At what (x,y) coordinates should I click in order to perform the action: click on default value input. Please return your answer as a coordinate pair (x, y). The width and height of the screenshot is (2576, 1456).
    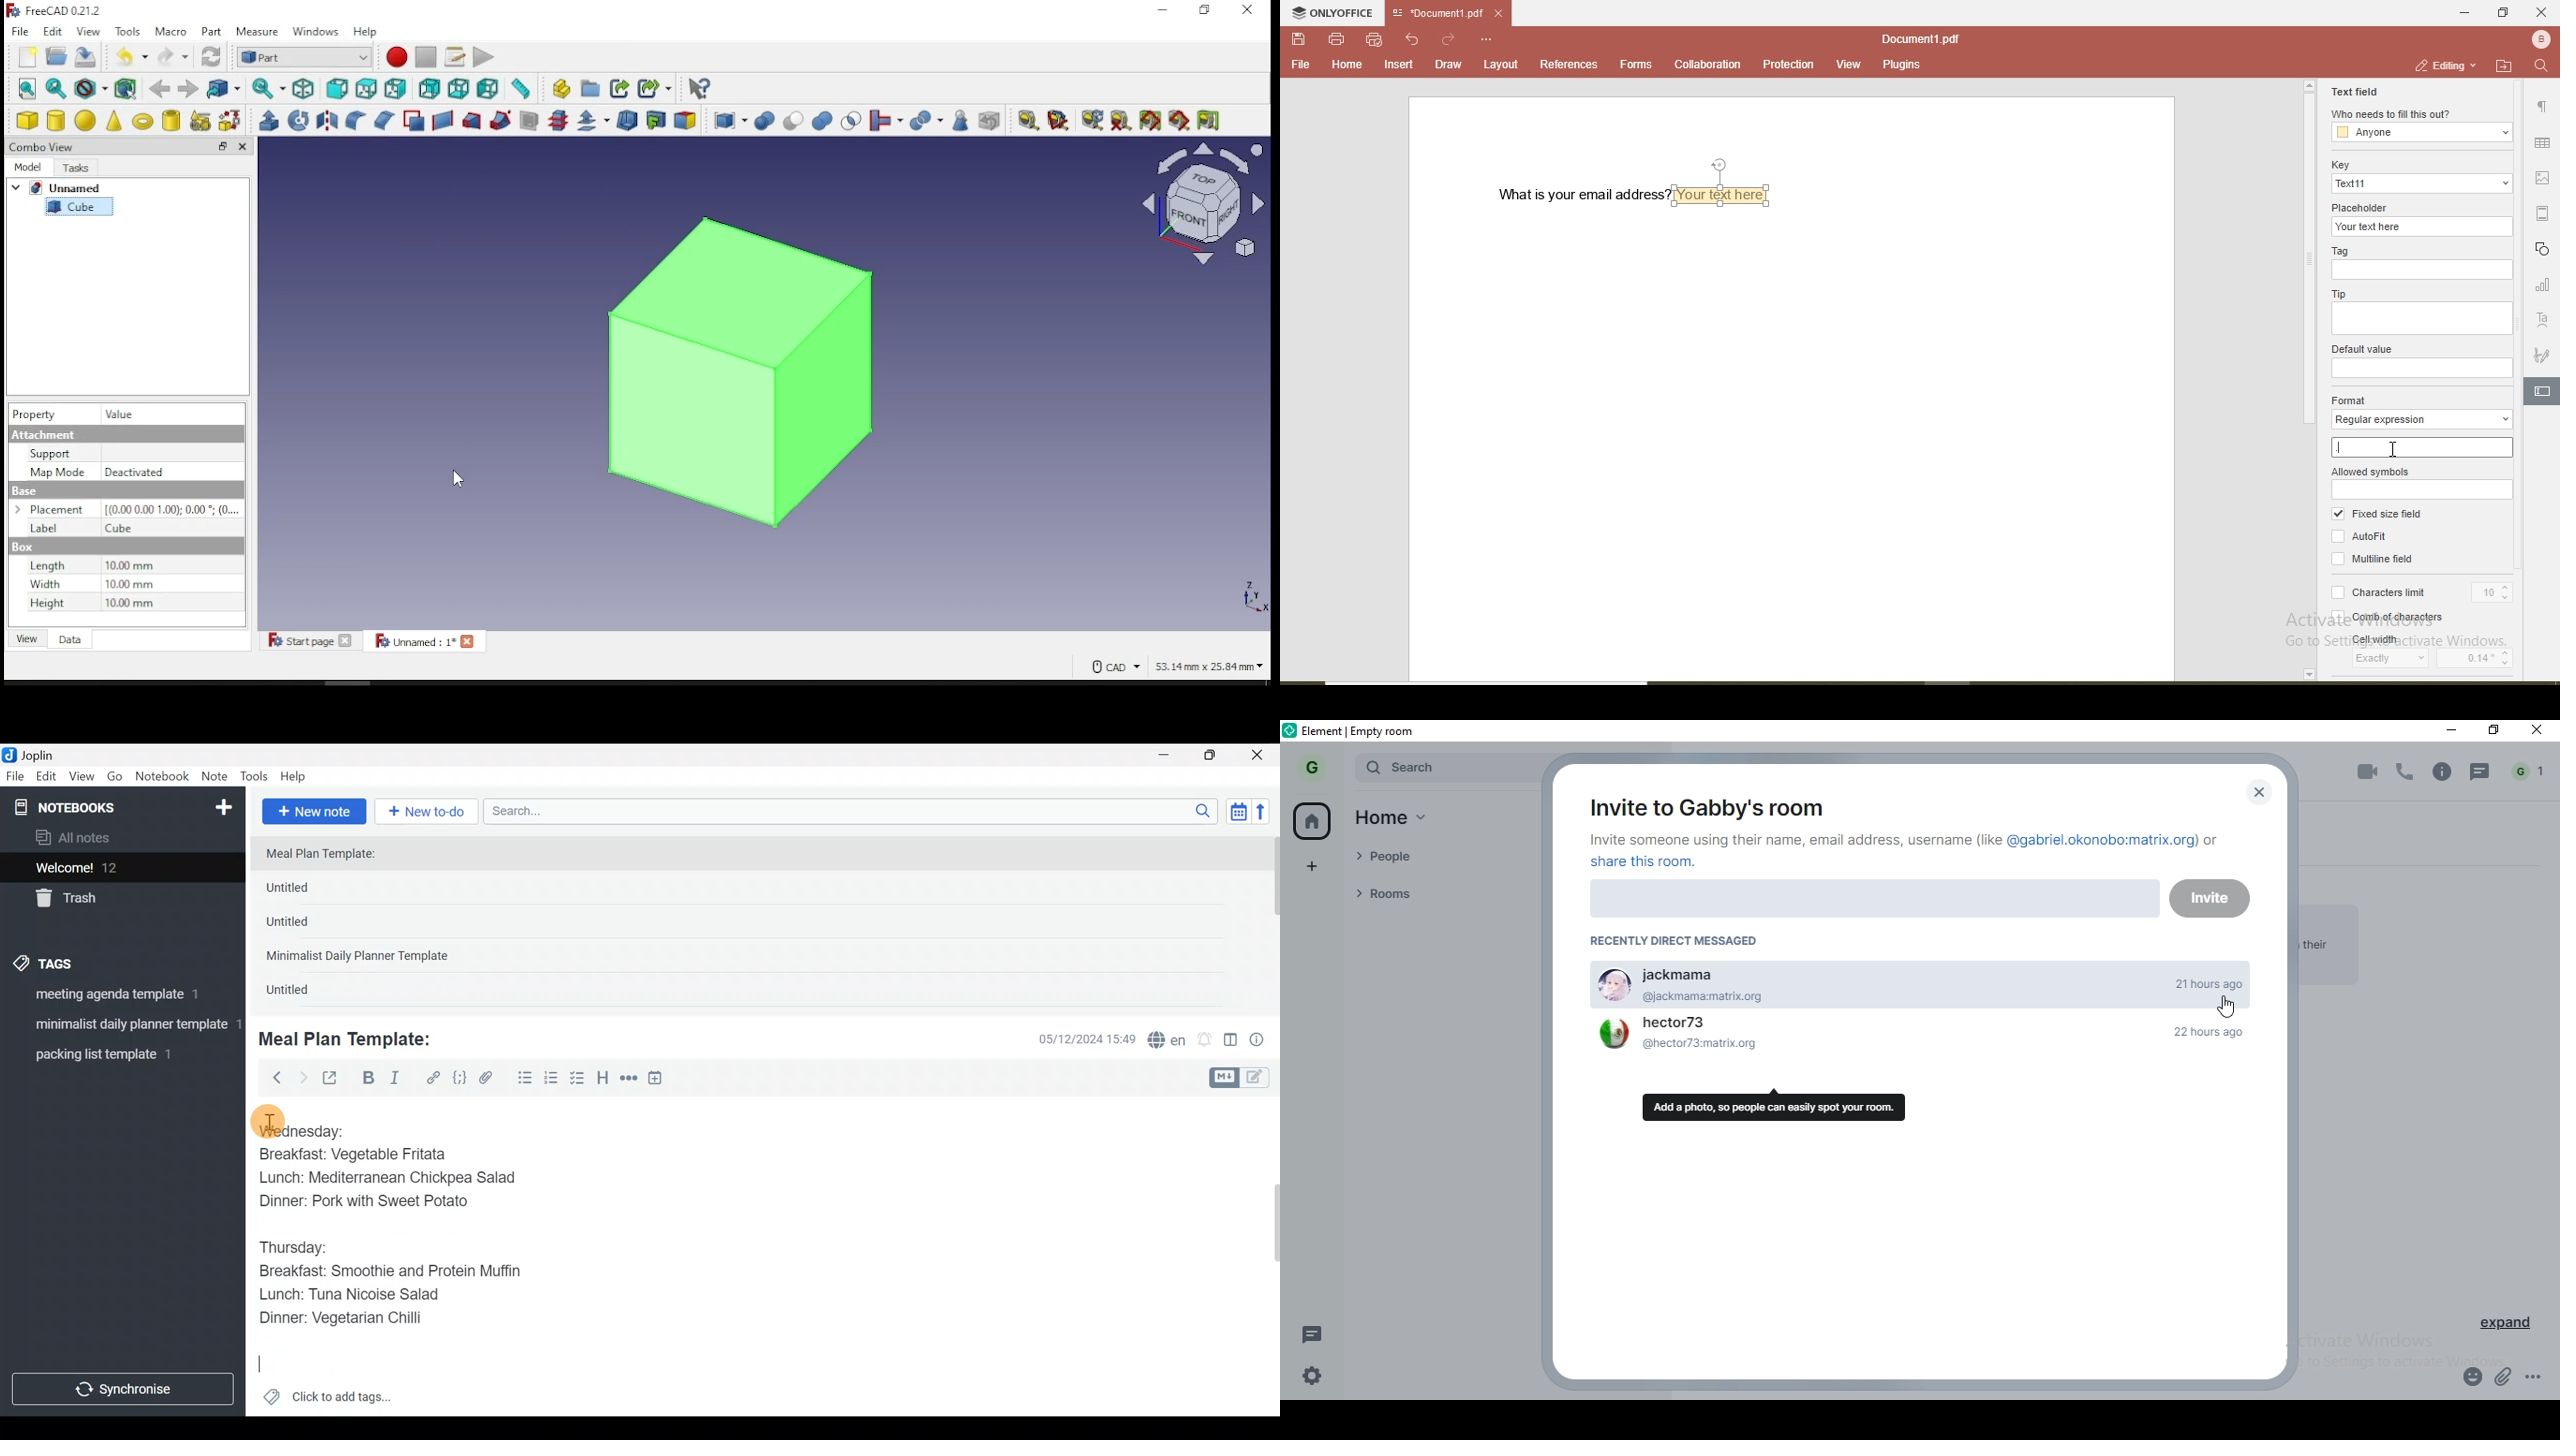
    Looking at the image, I should click on (2423, 369).